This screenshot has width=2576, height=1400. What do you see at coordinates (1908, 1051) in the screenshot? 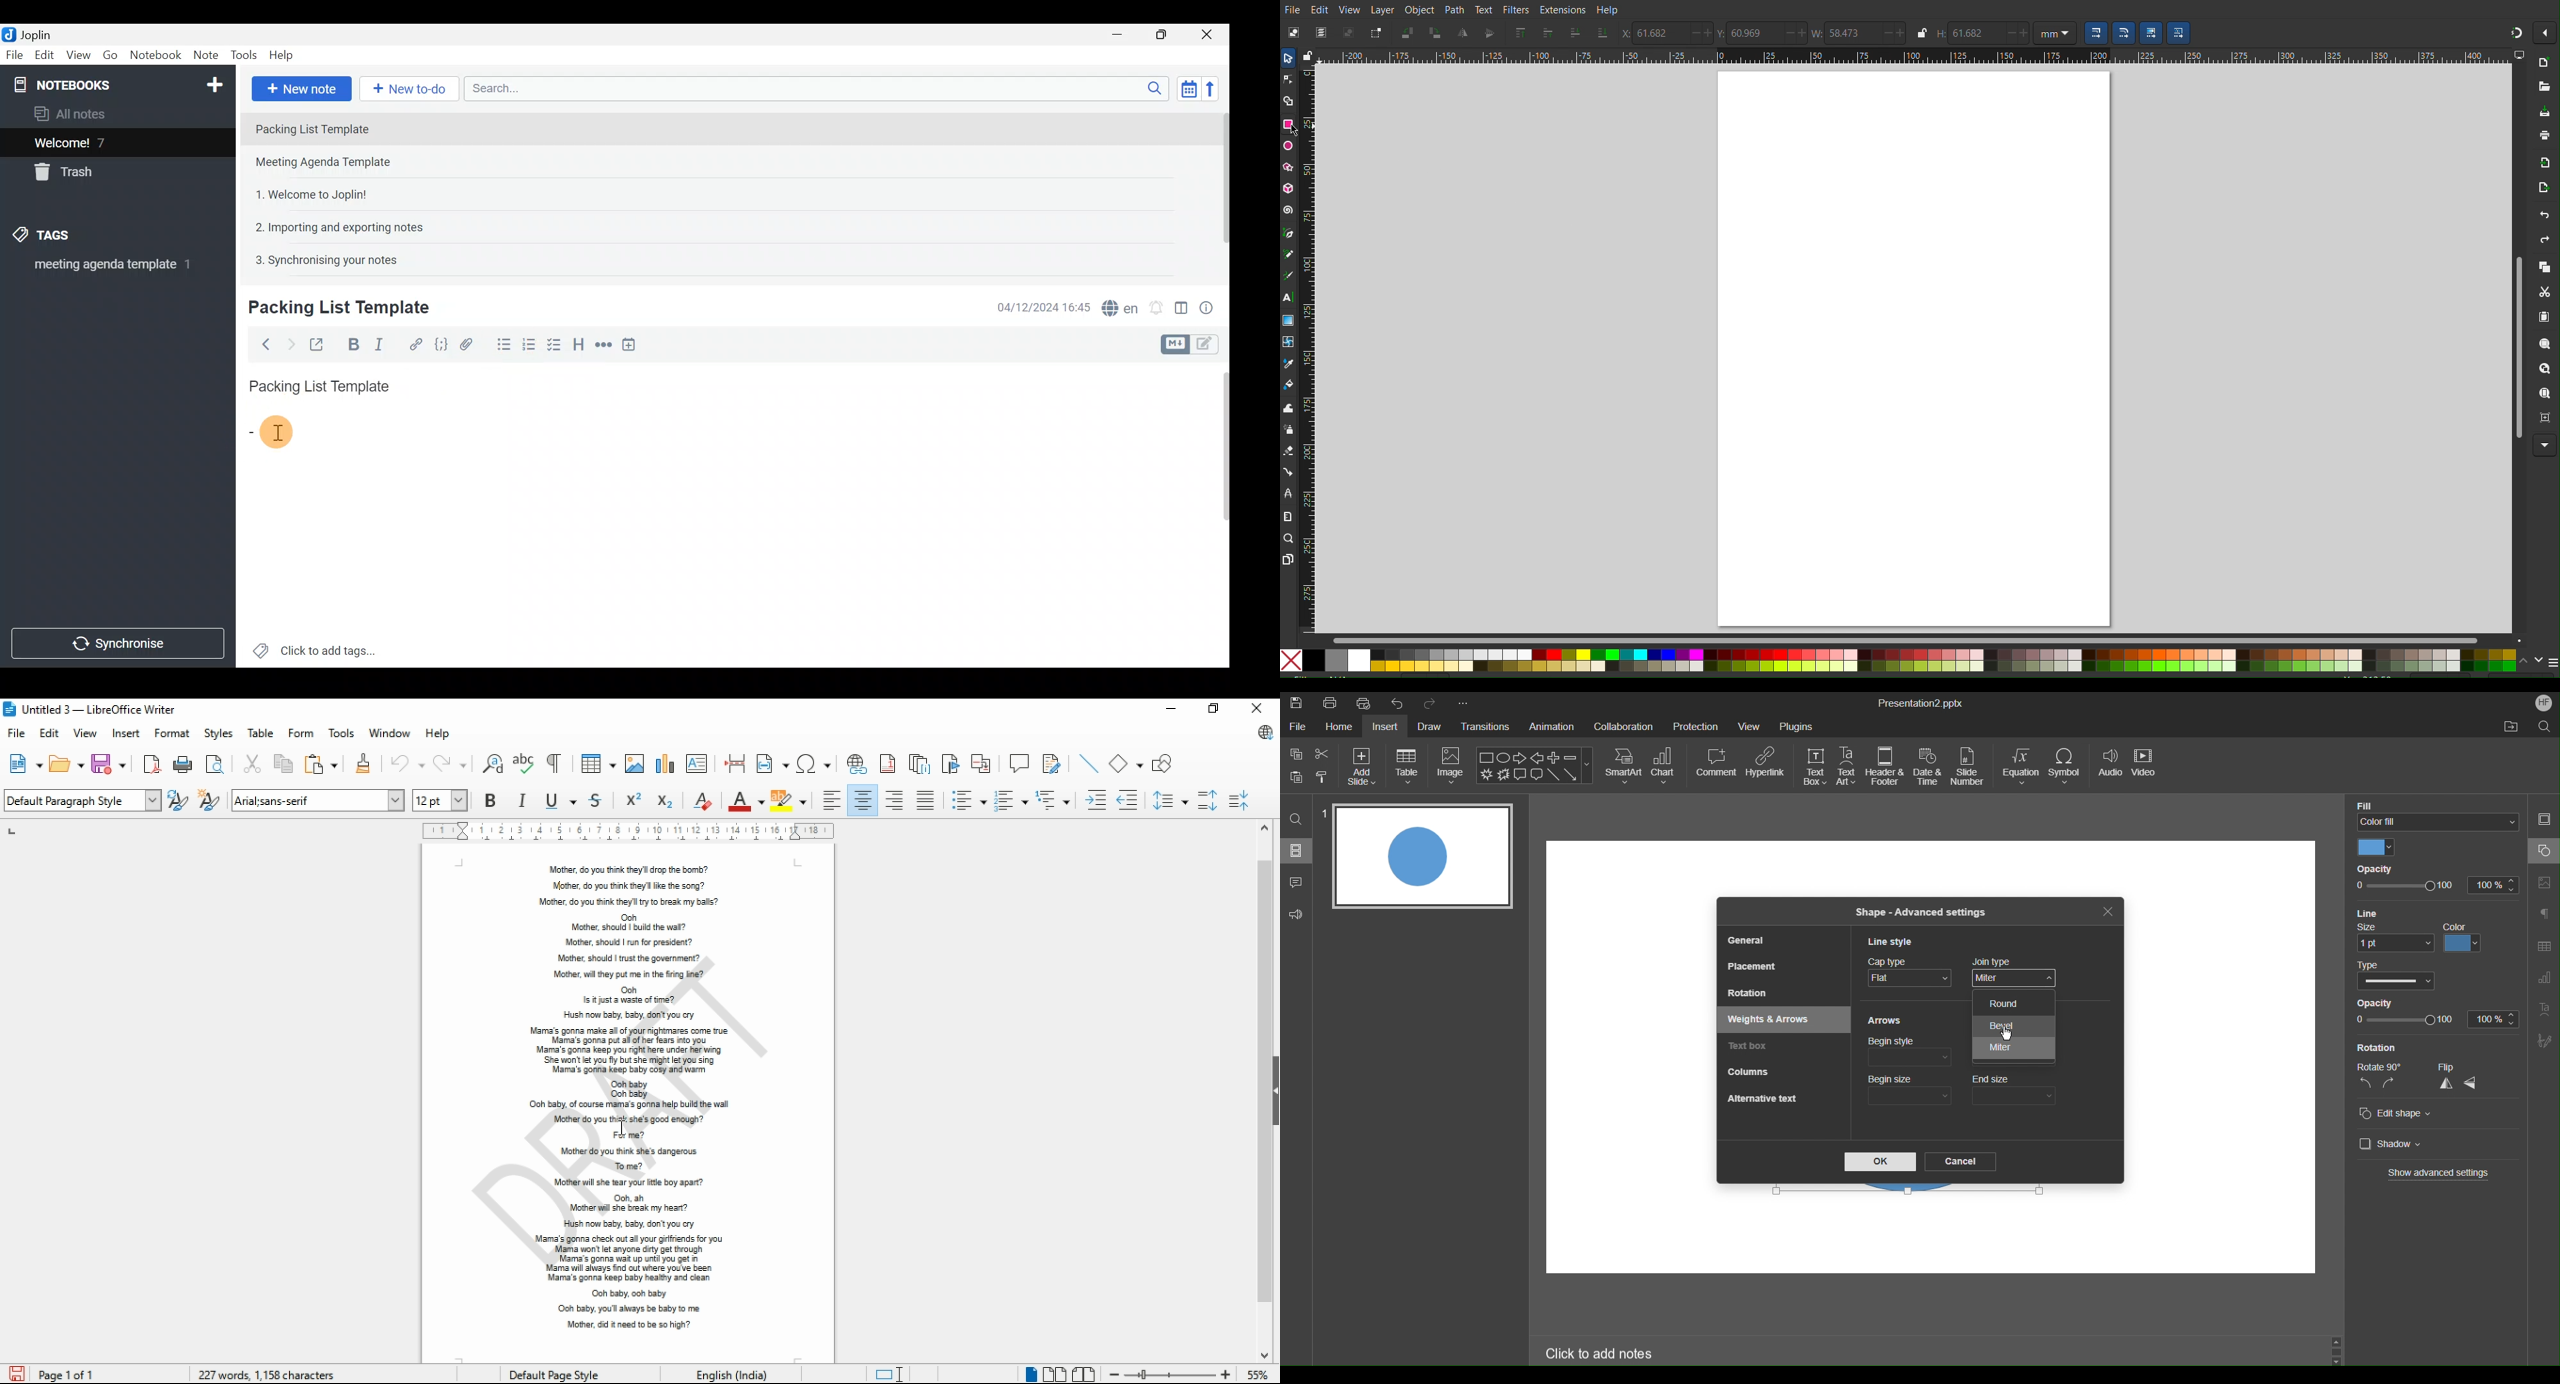
I see `Begin style` at bounding box center [1908, 1051].